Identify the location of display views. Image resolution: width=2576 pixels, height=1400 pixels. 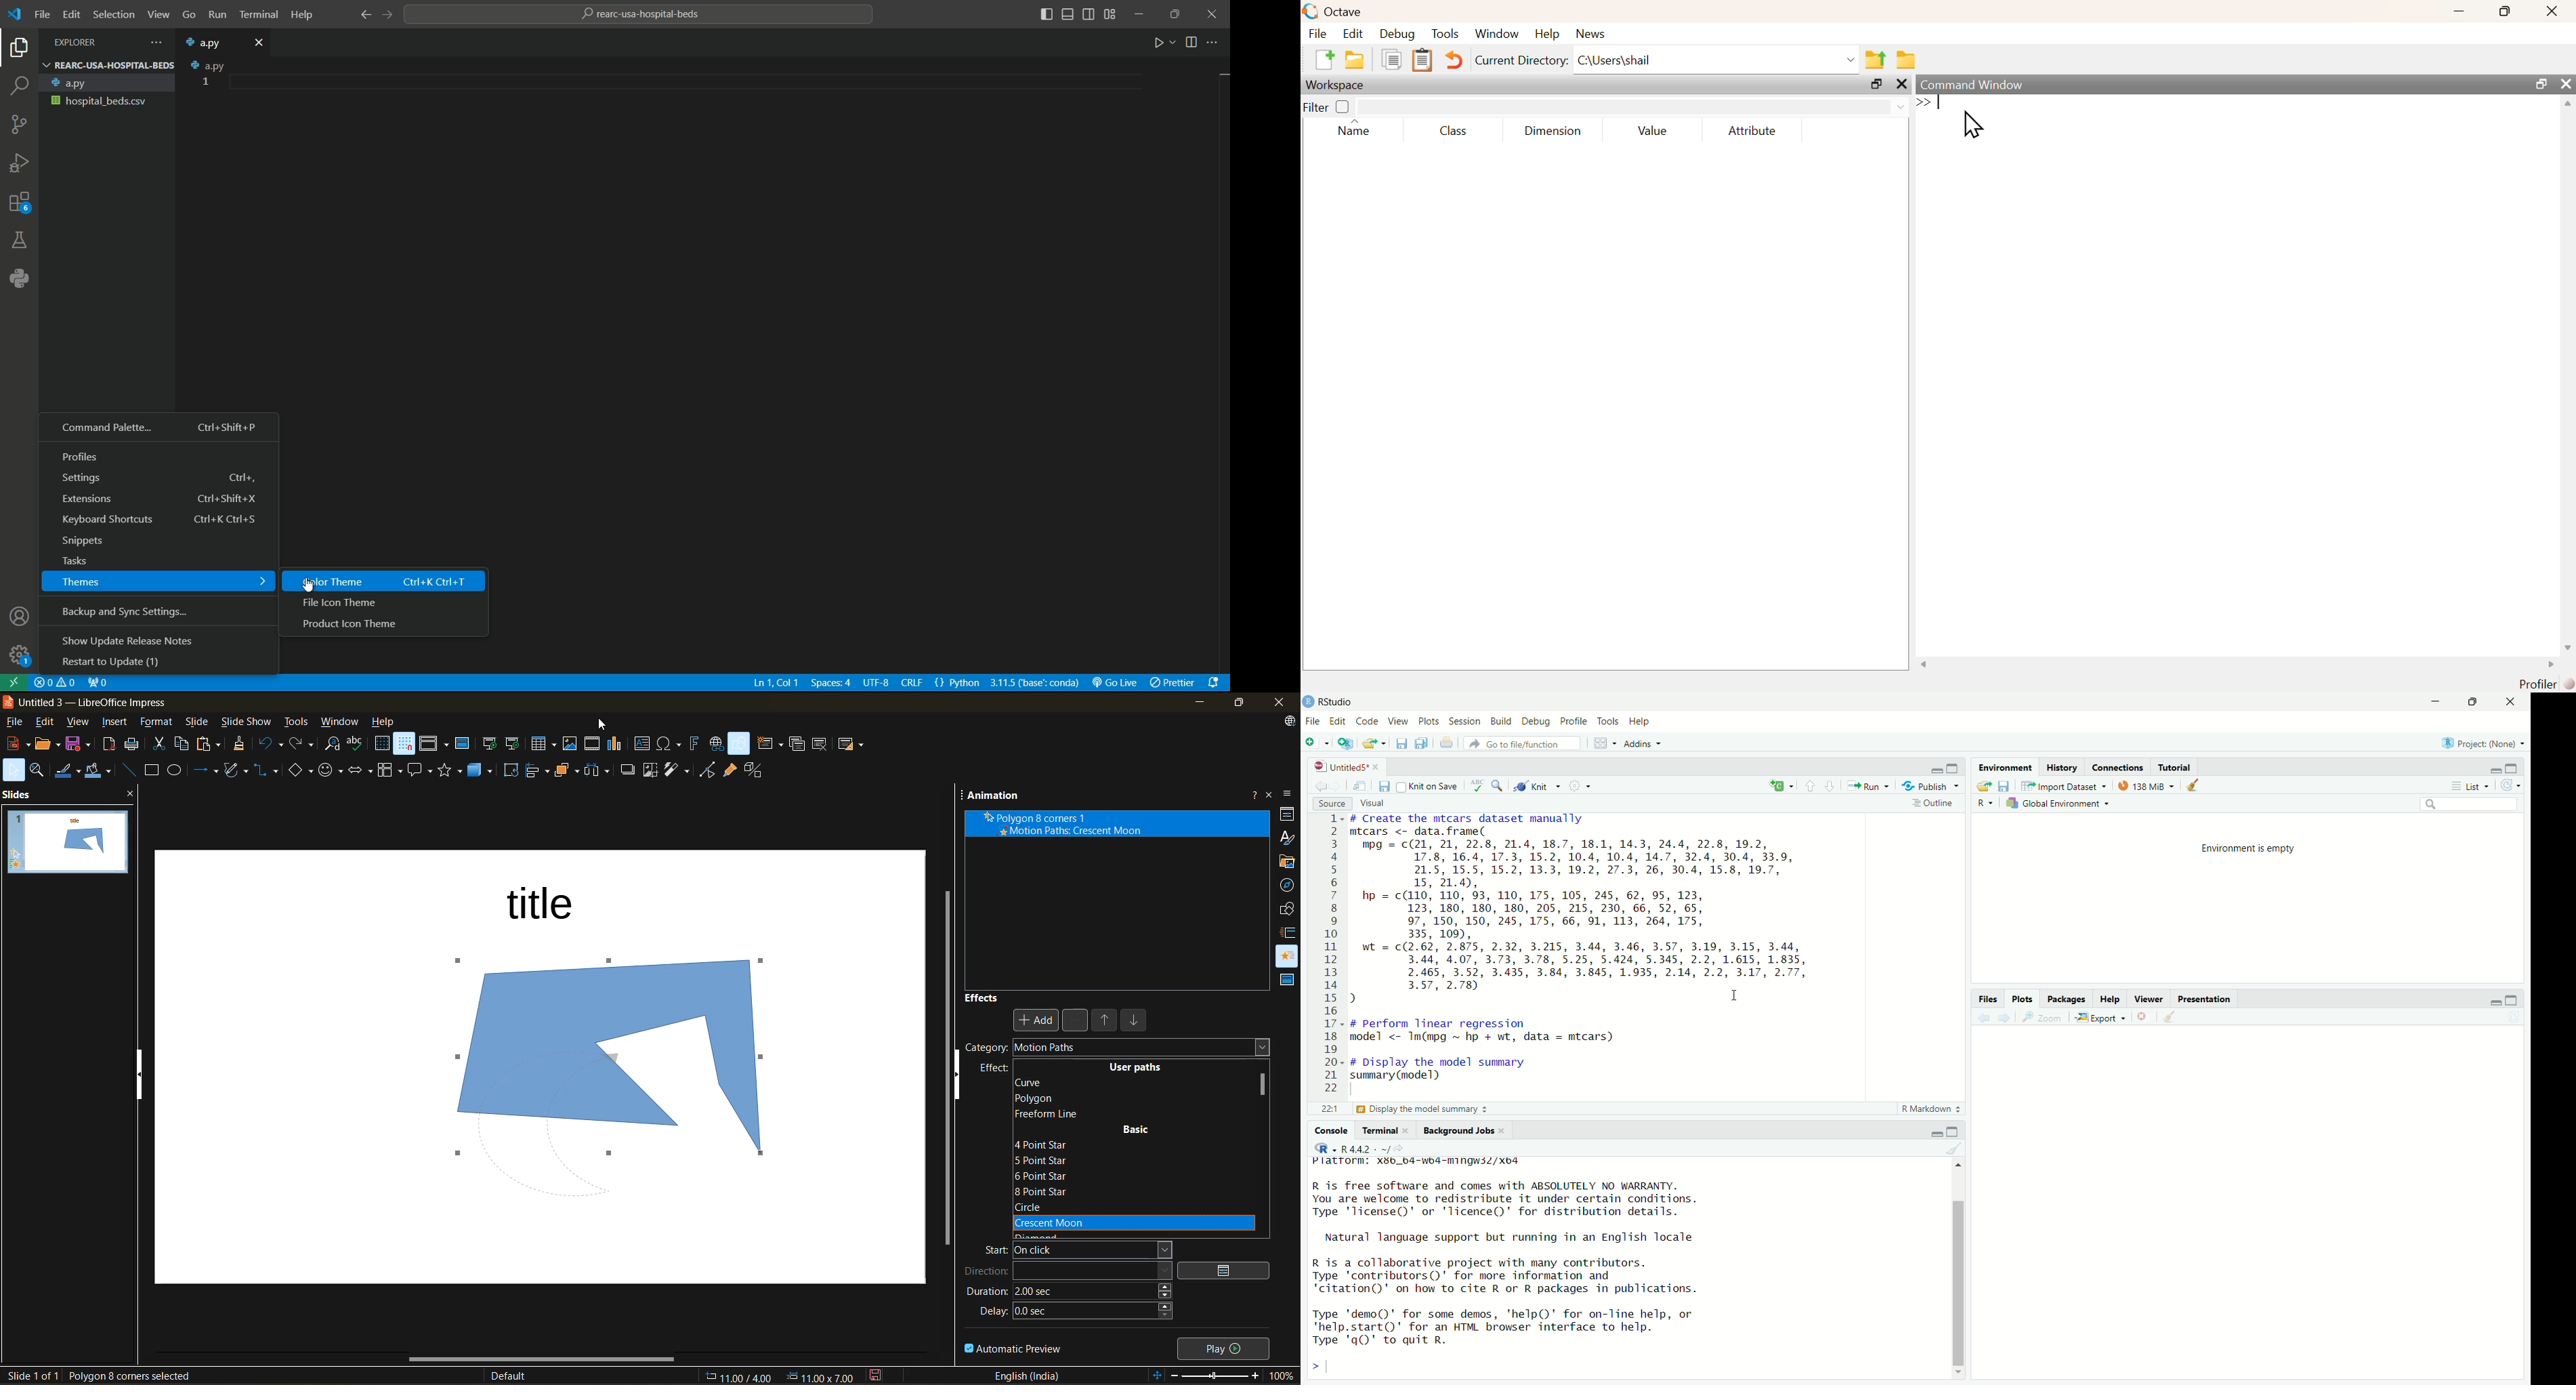
(433, 745).